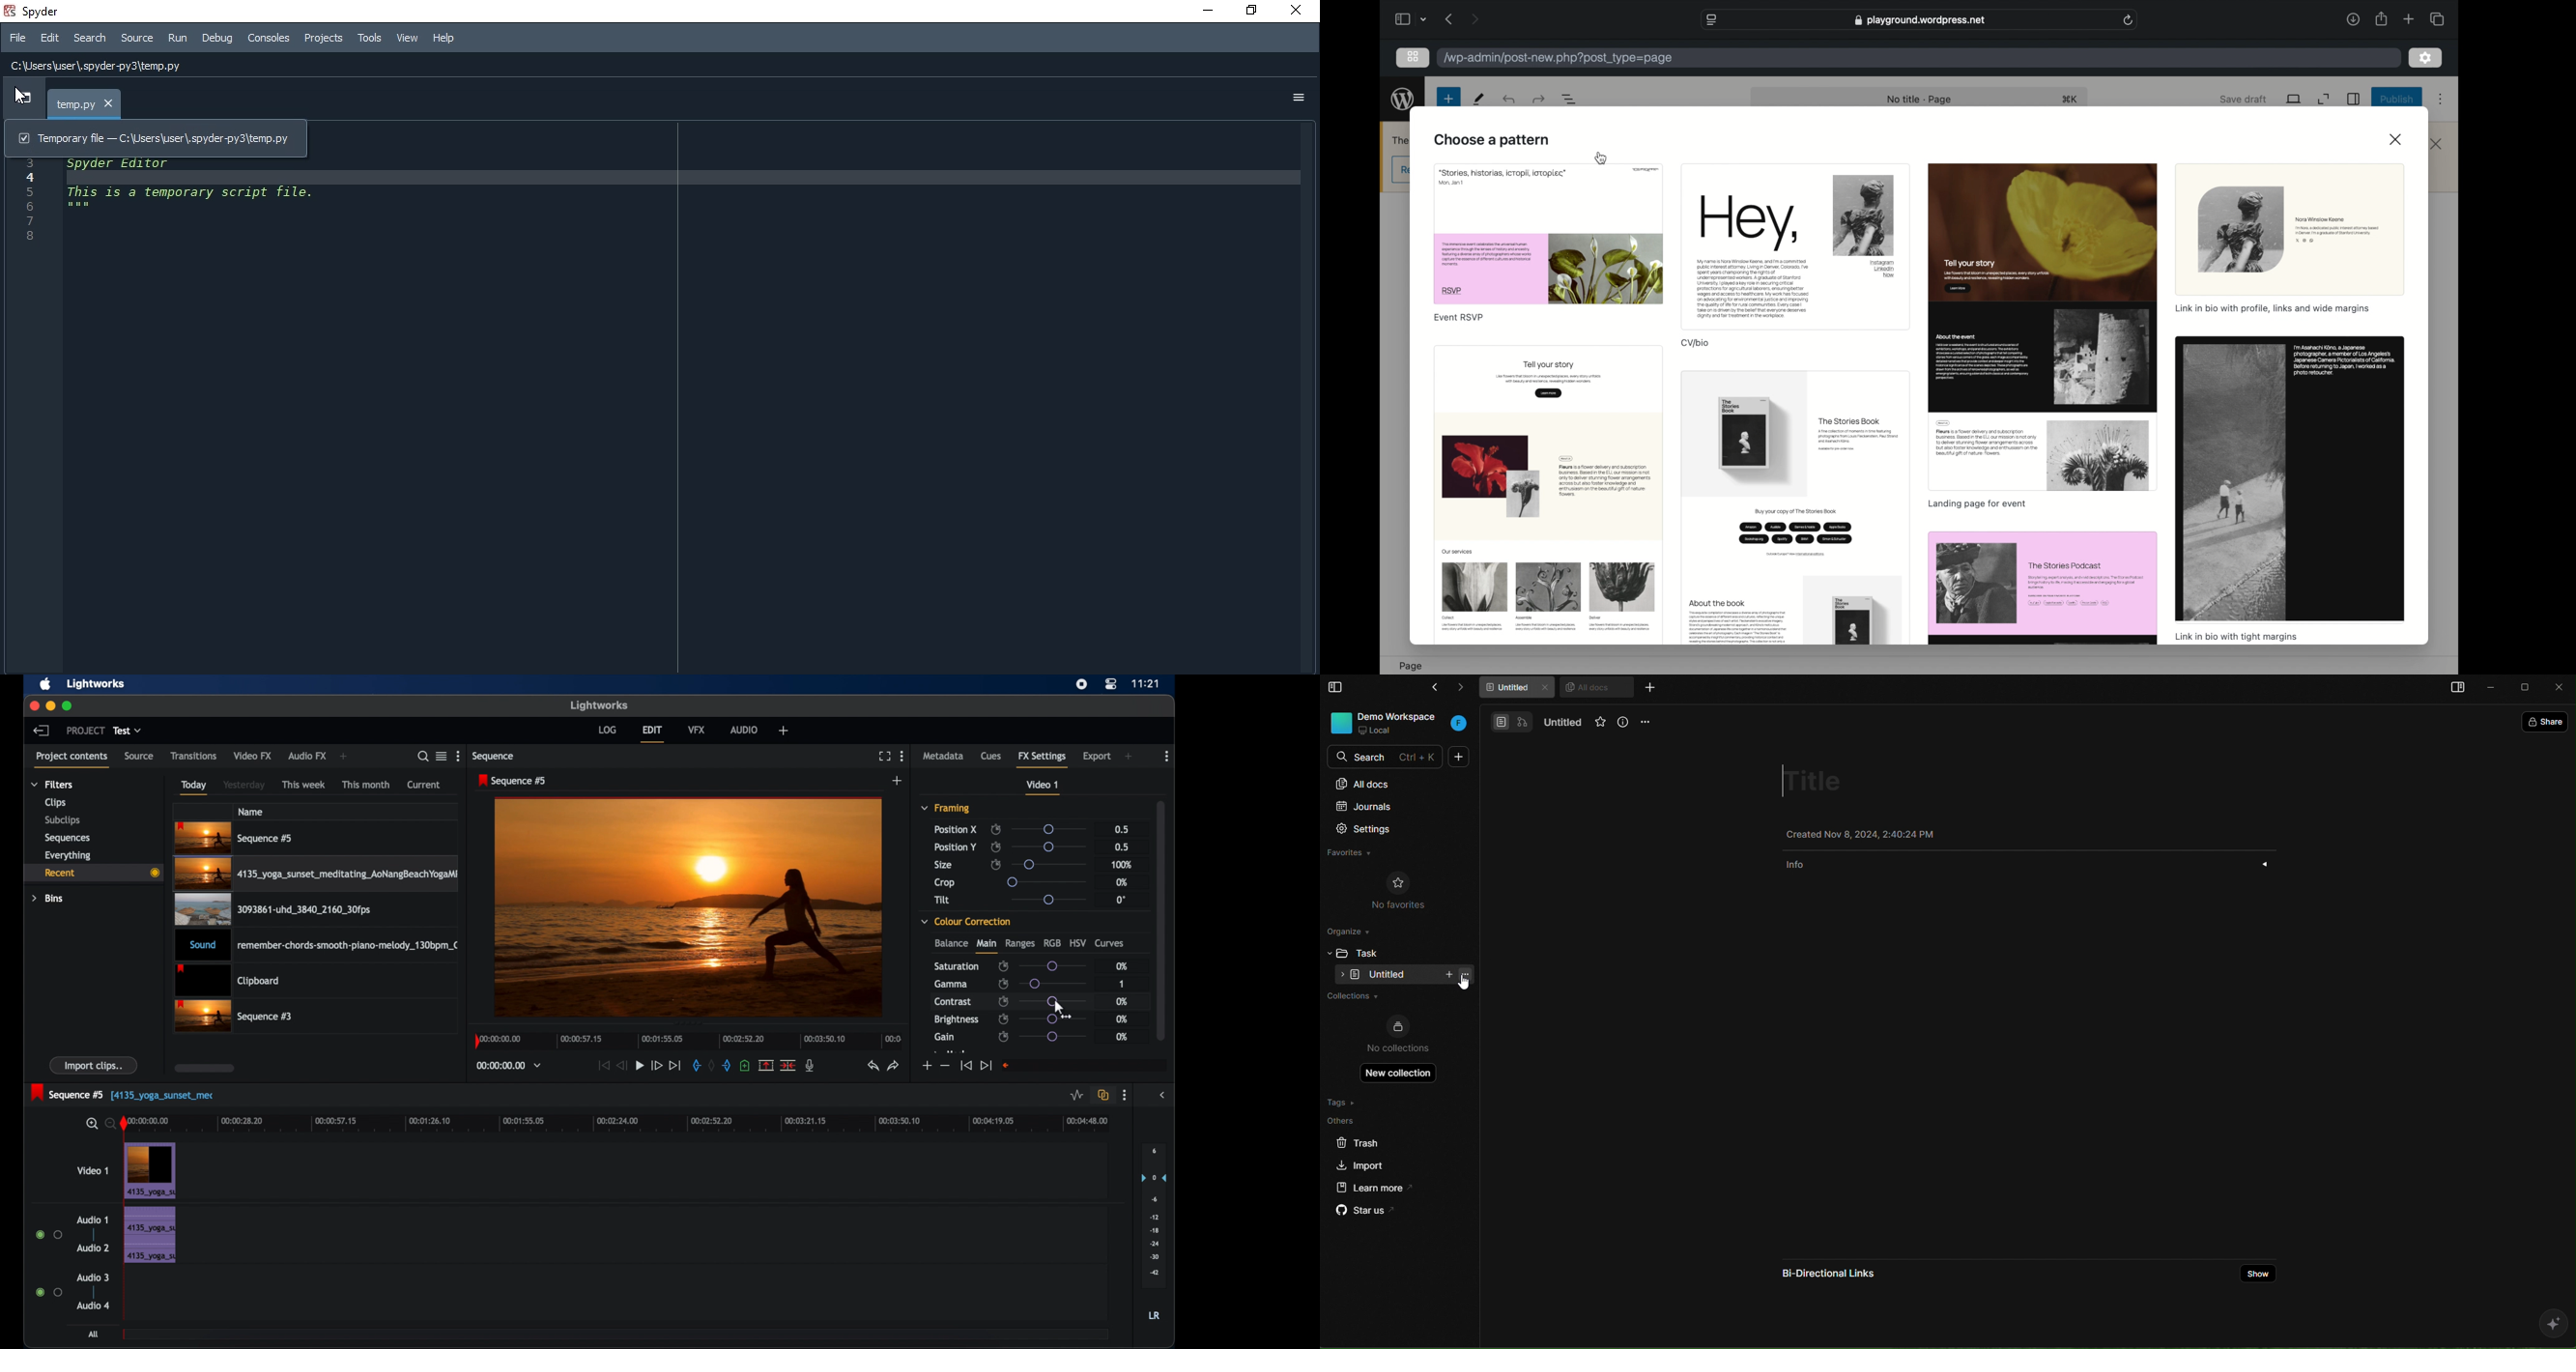 The image size is (2576, 1372). Describe the element at coordinates (304, 785) in the screenshot. I see `this week` at that location.